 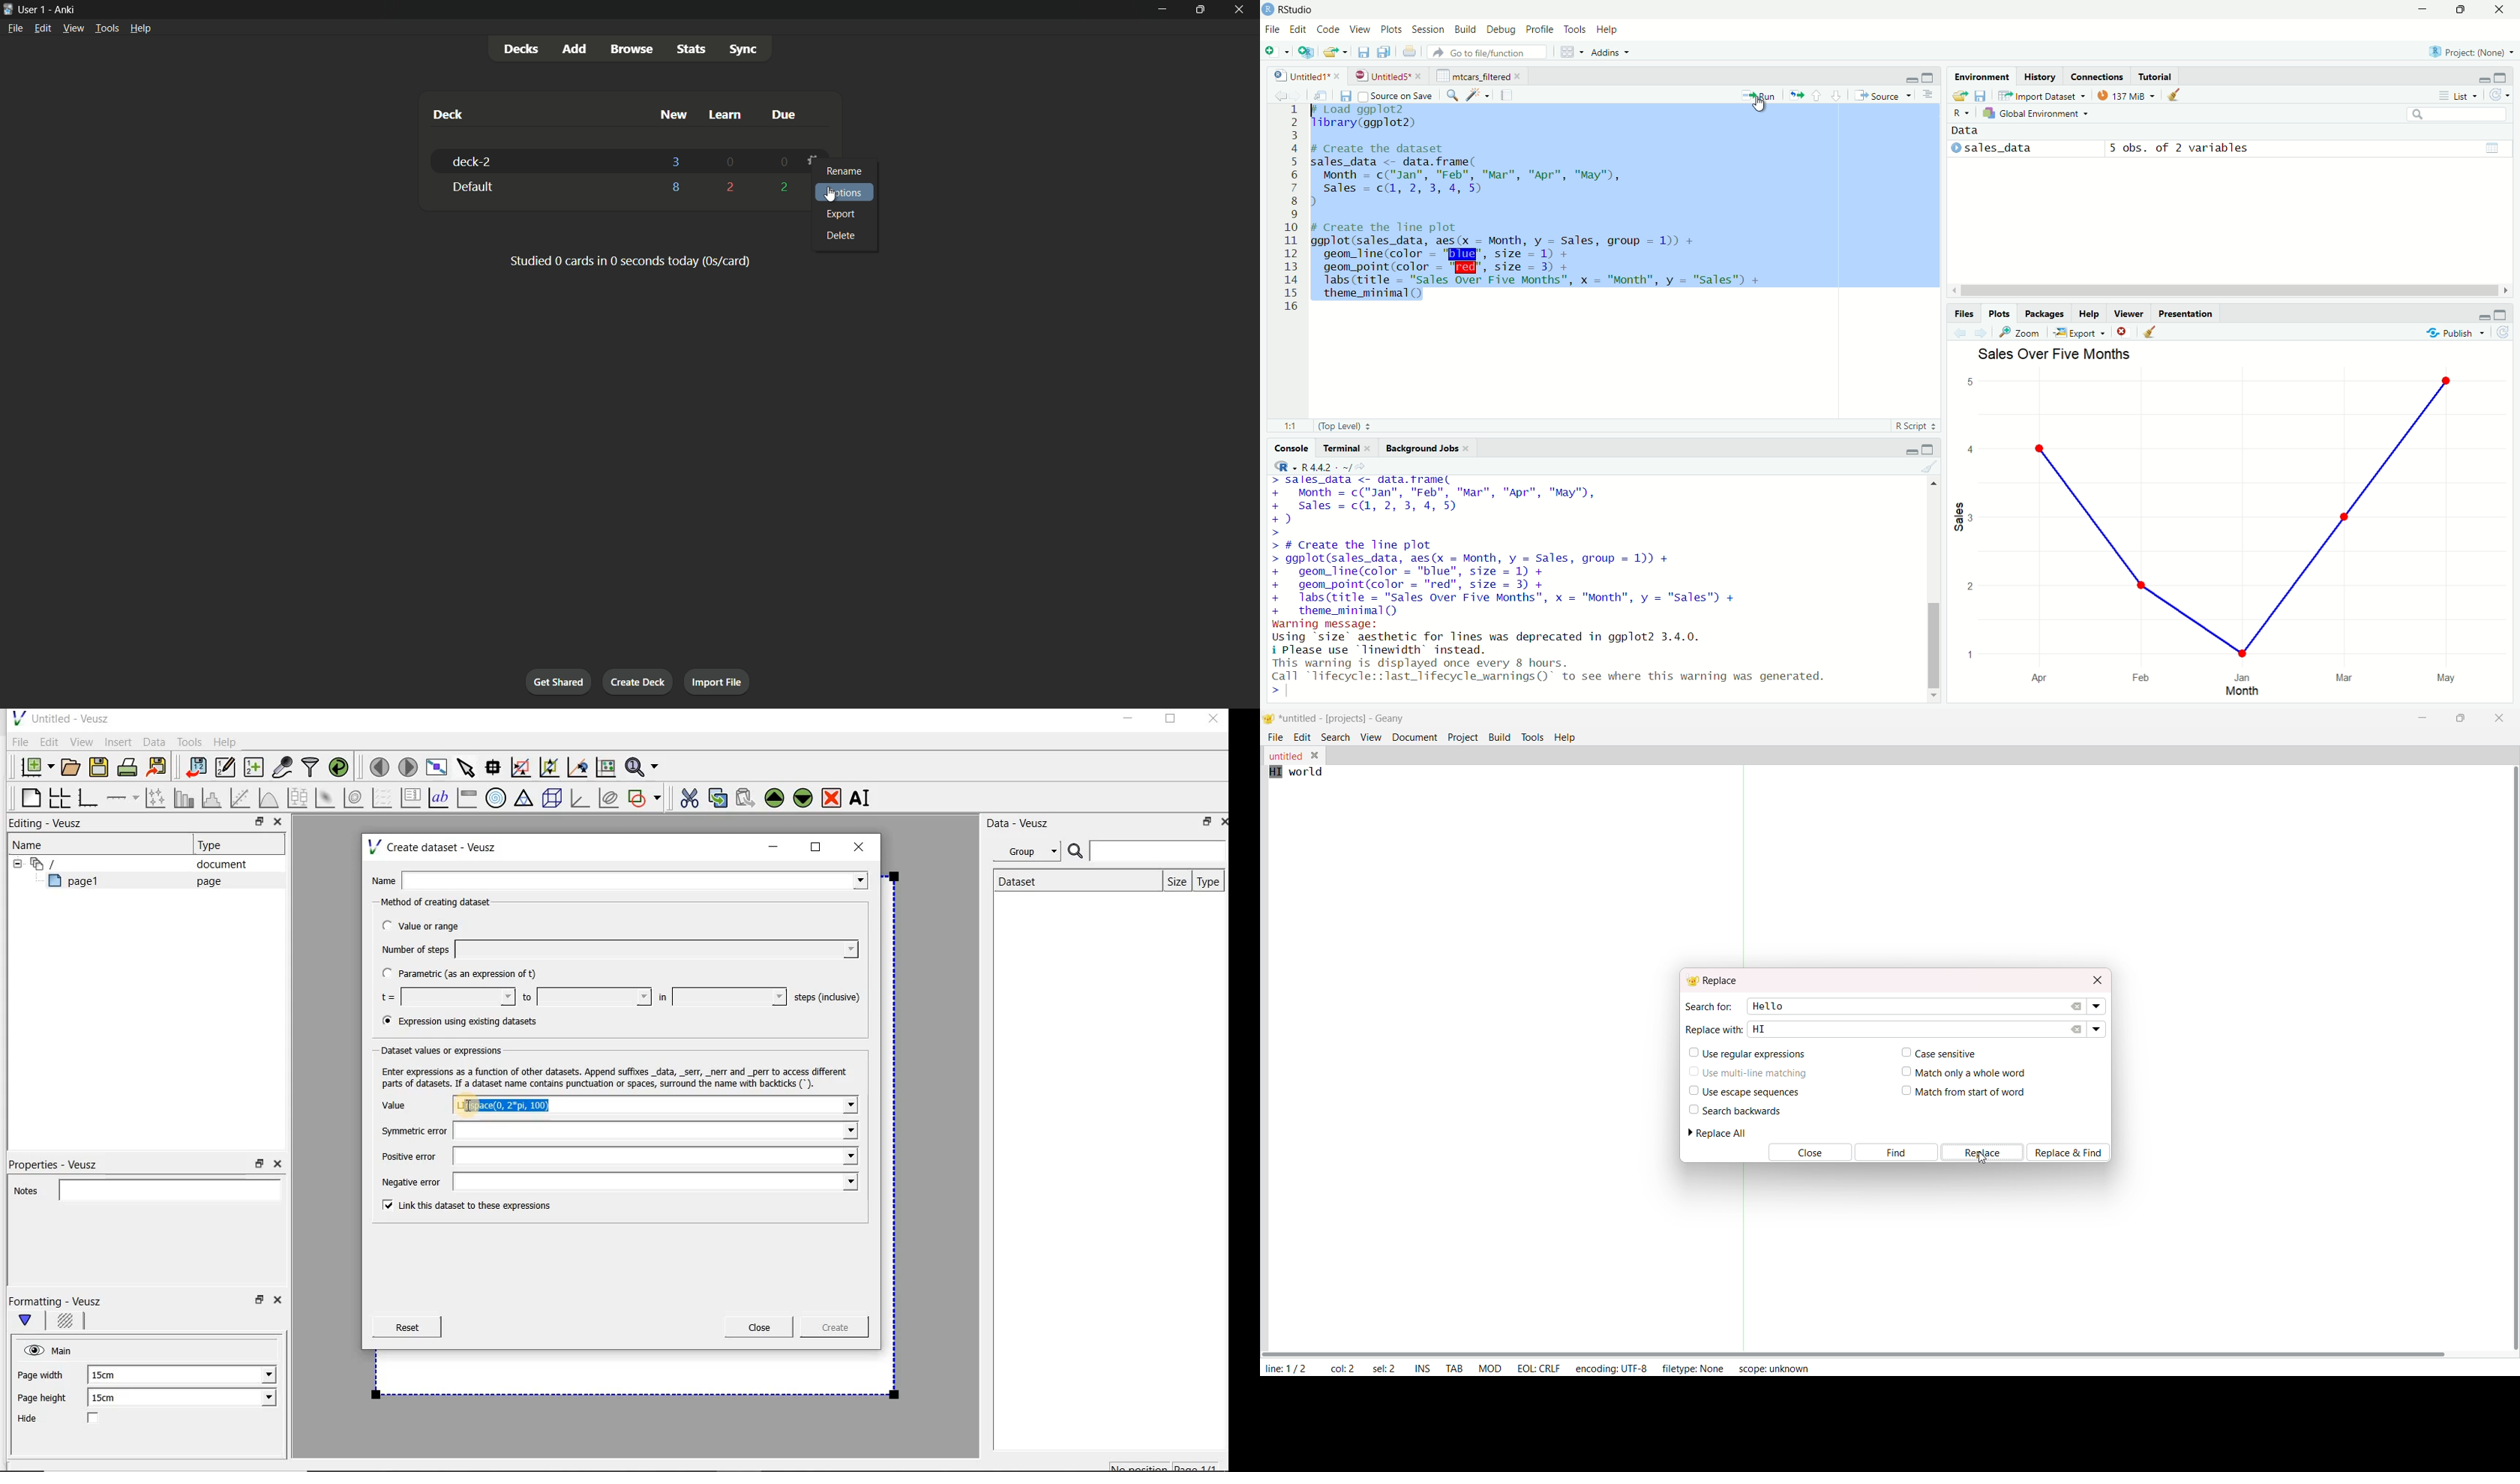 What do you see at coordinates (1301, 96) in the screenshot?
I see `forward` at bounding box center [1301, 96].